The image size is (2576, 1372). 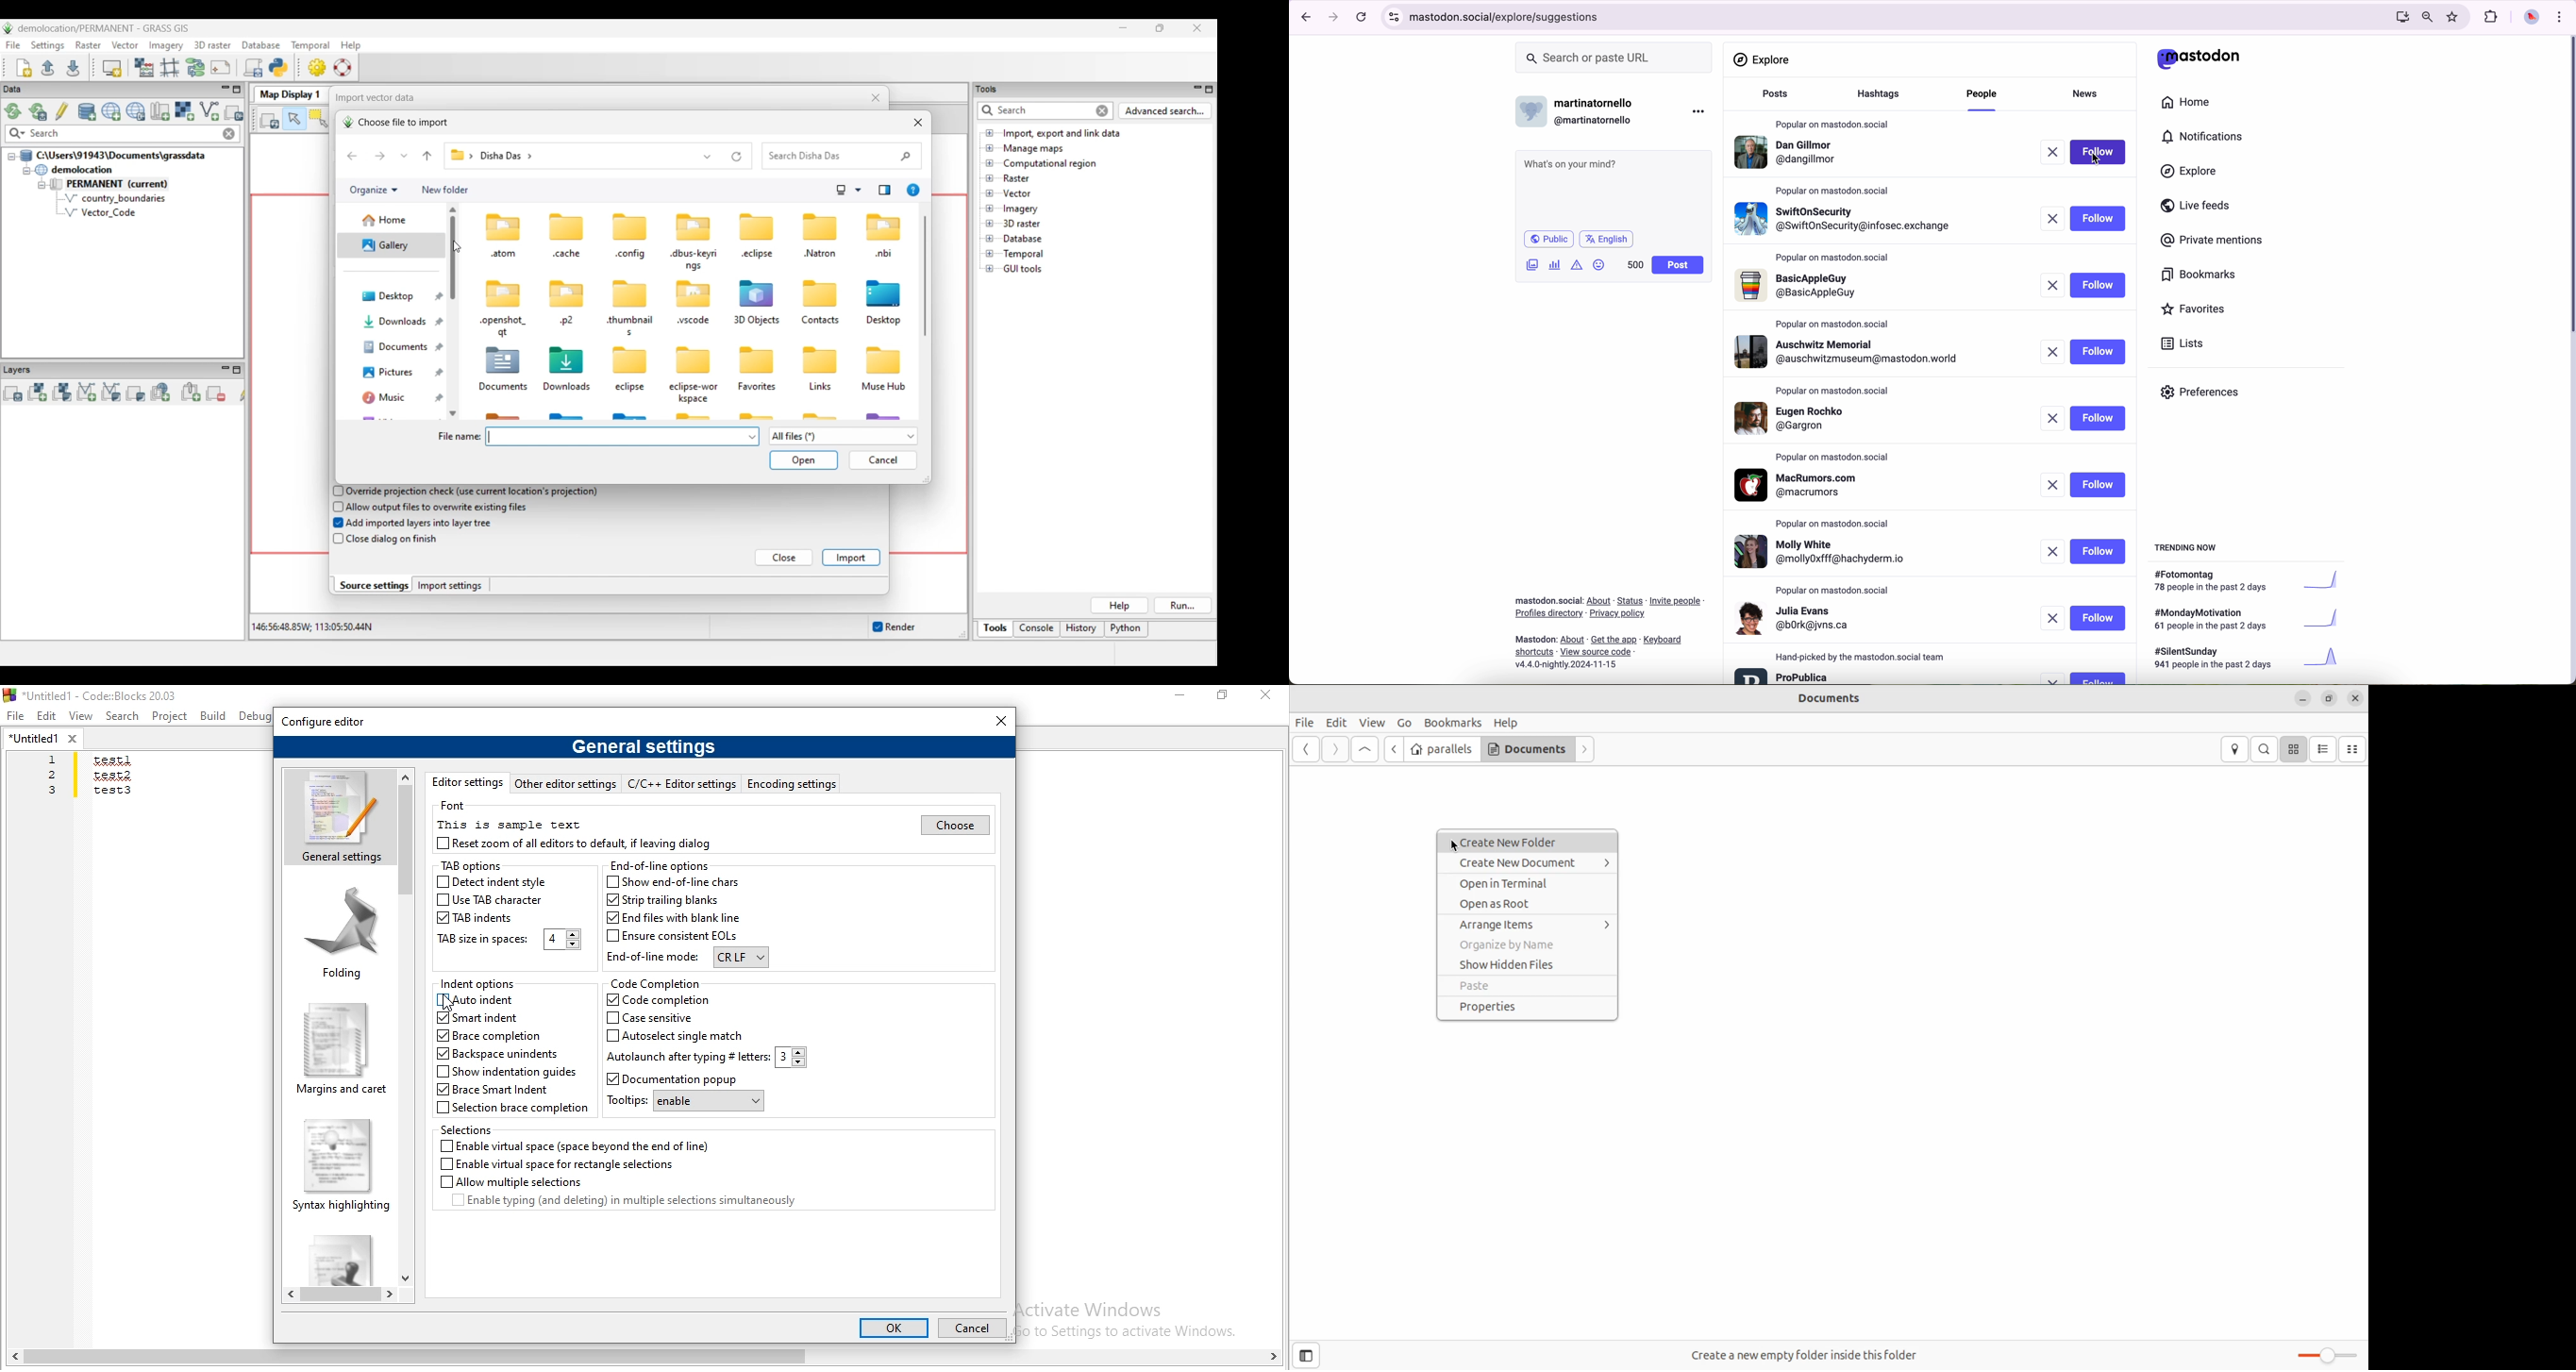 I want to click on forward, so click(x=1335, y=749).